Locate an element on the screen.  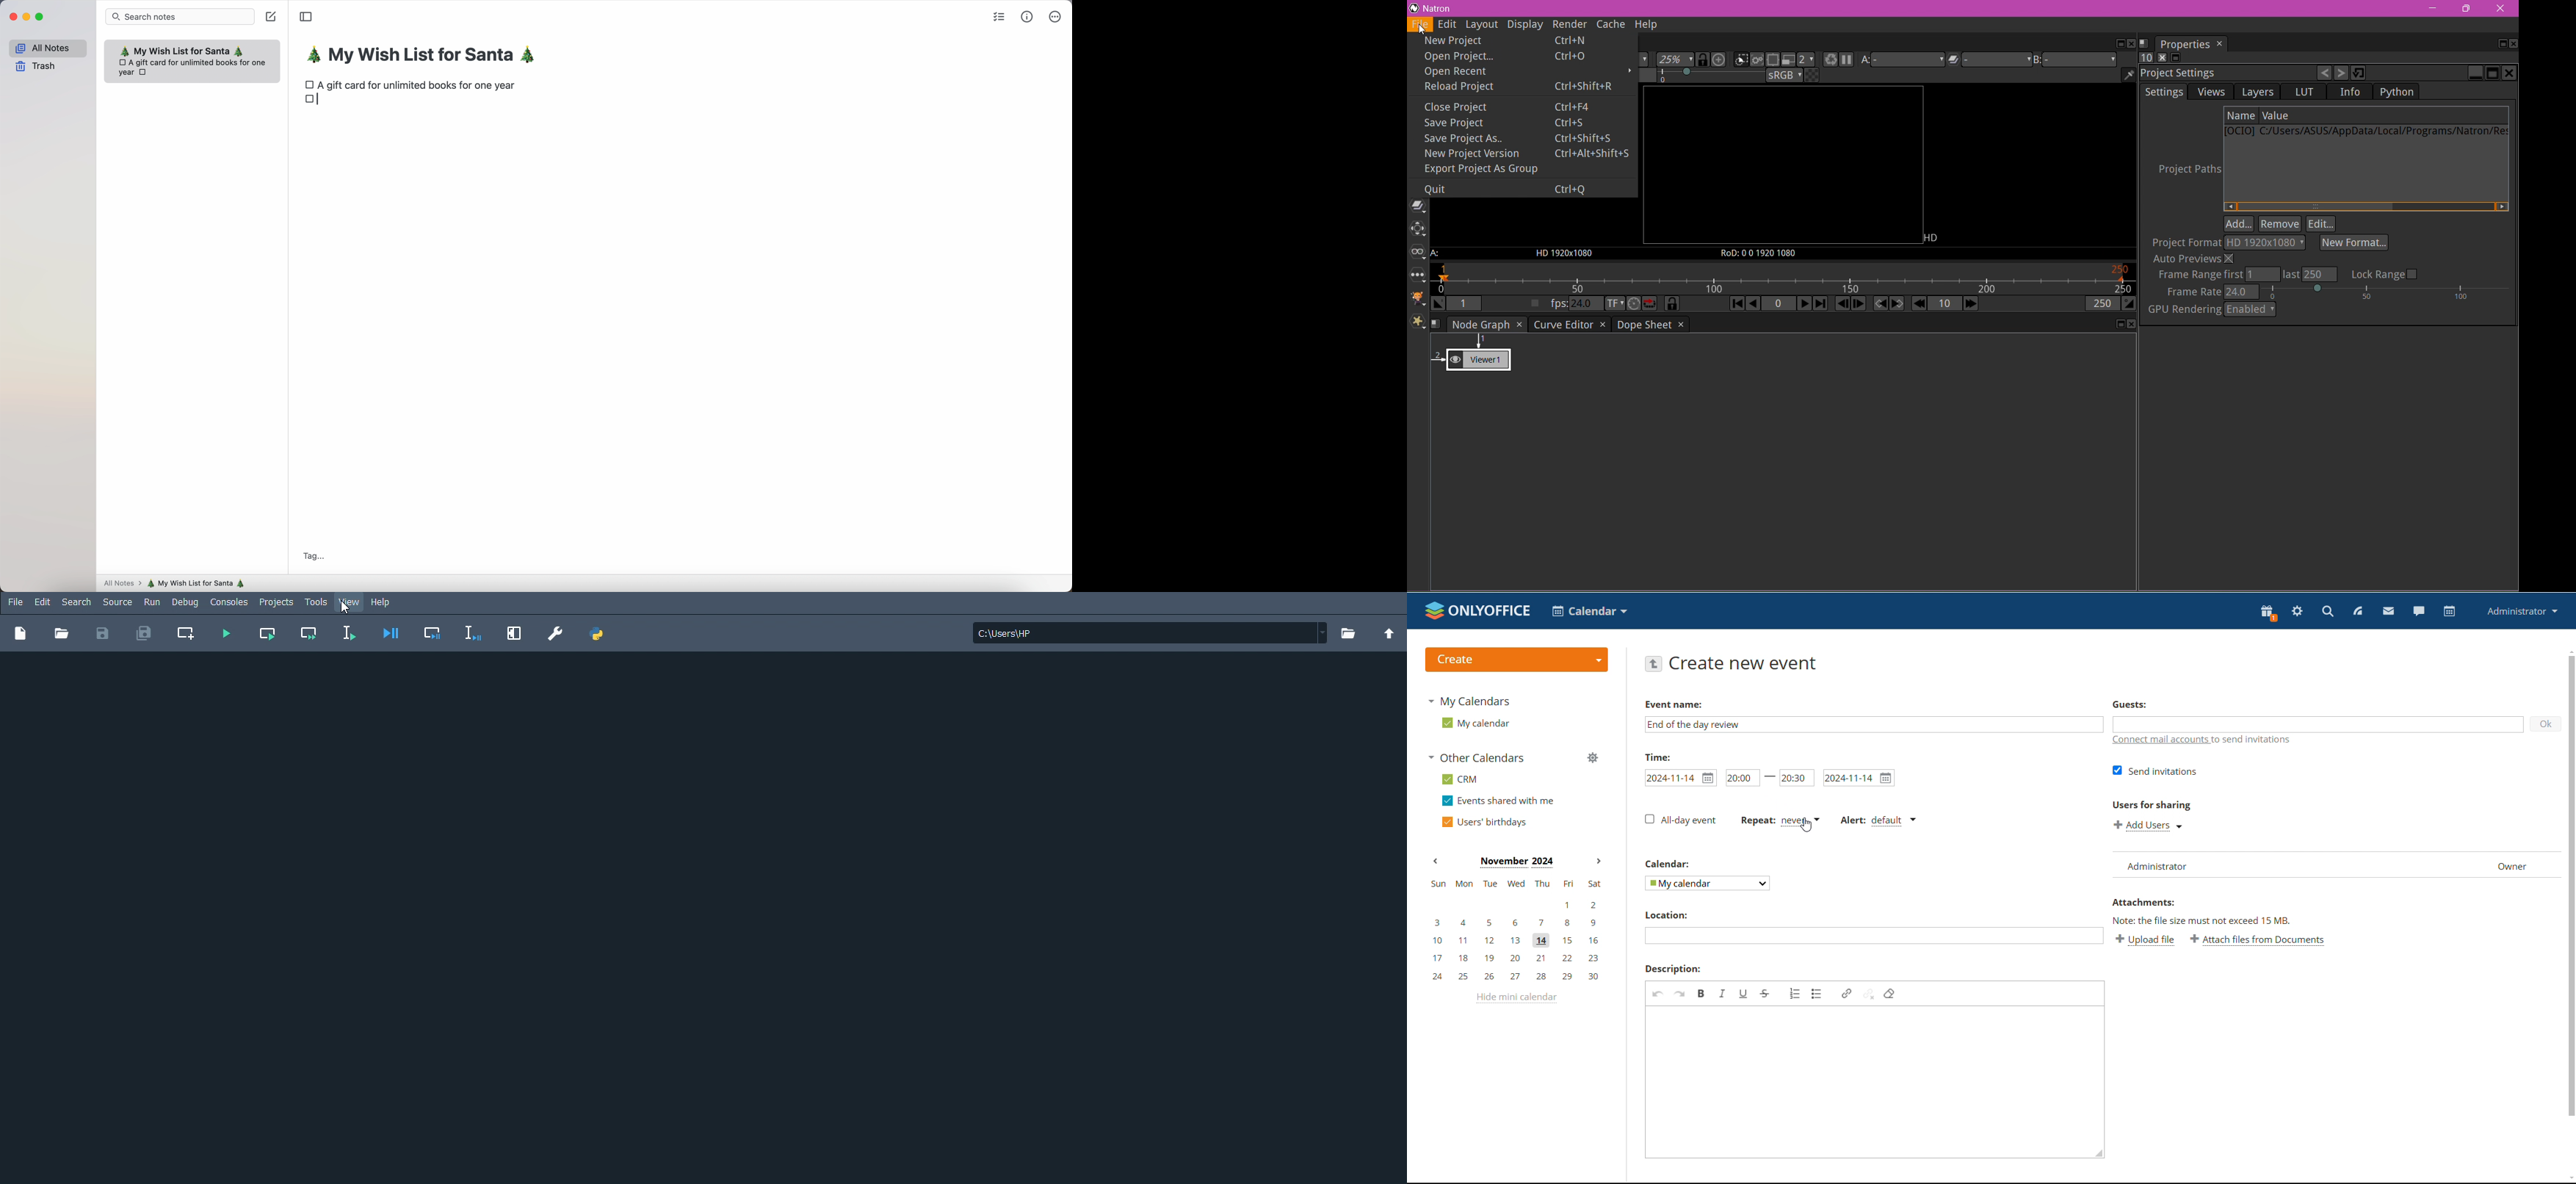
Source is located at coordinates (117, 602).